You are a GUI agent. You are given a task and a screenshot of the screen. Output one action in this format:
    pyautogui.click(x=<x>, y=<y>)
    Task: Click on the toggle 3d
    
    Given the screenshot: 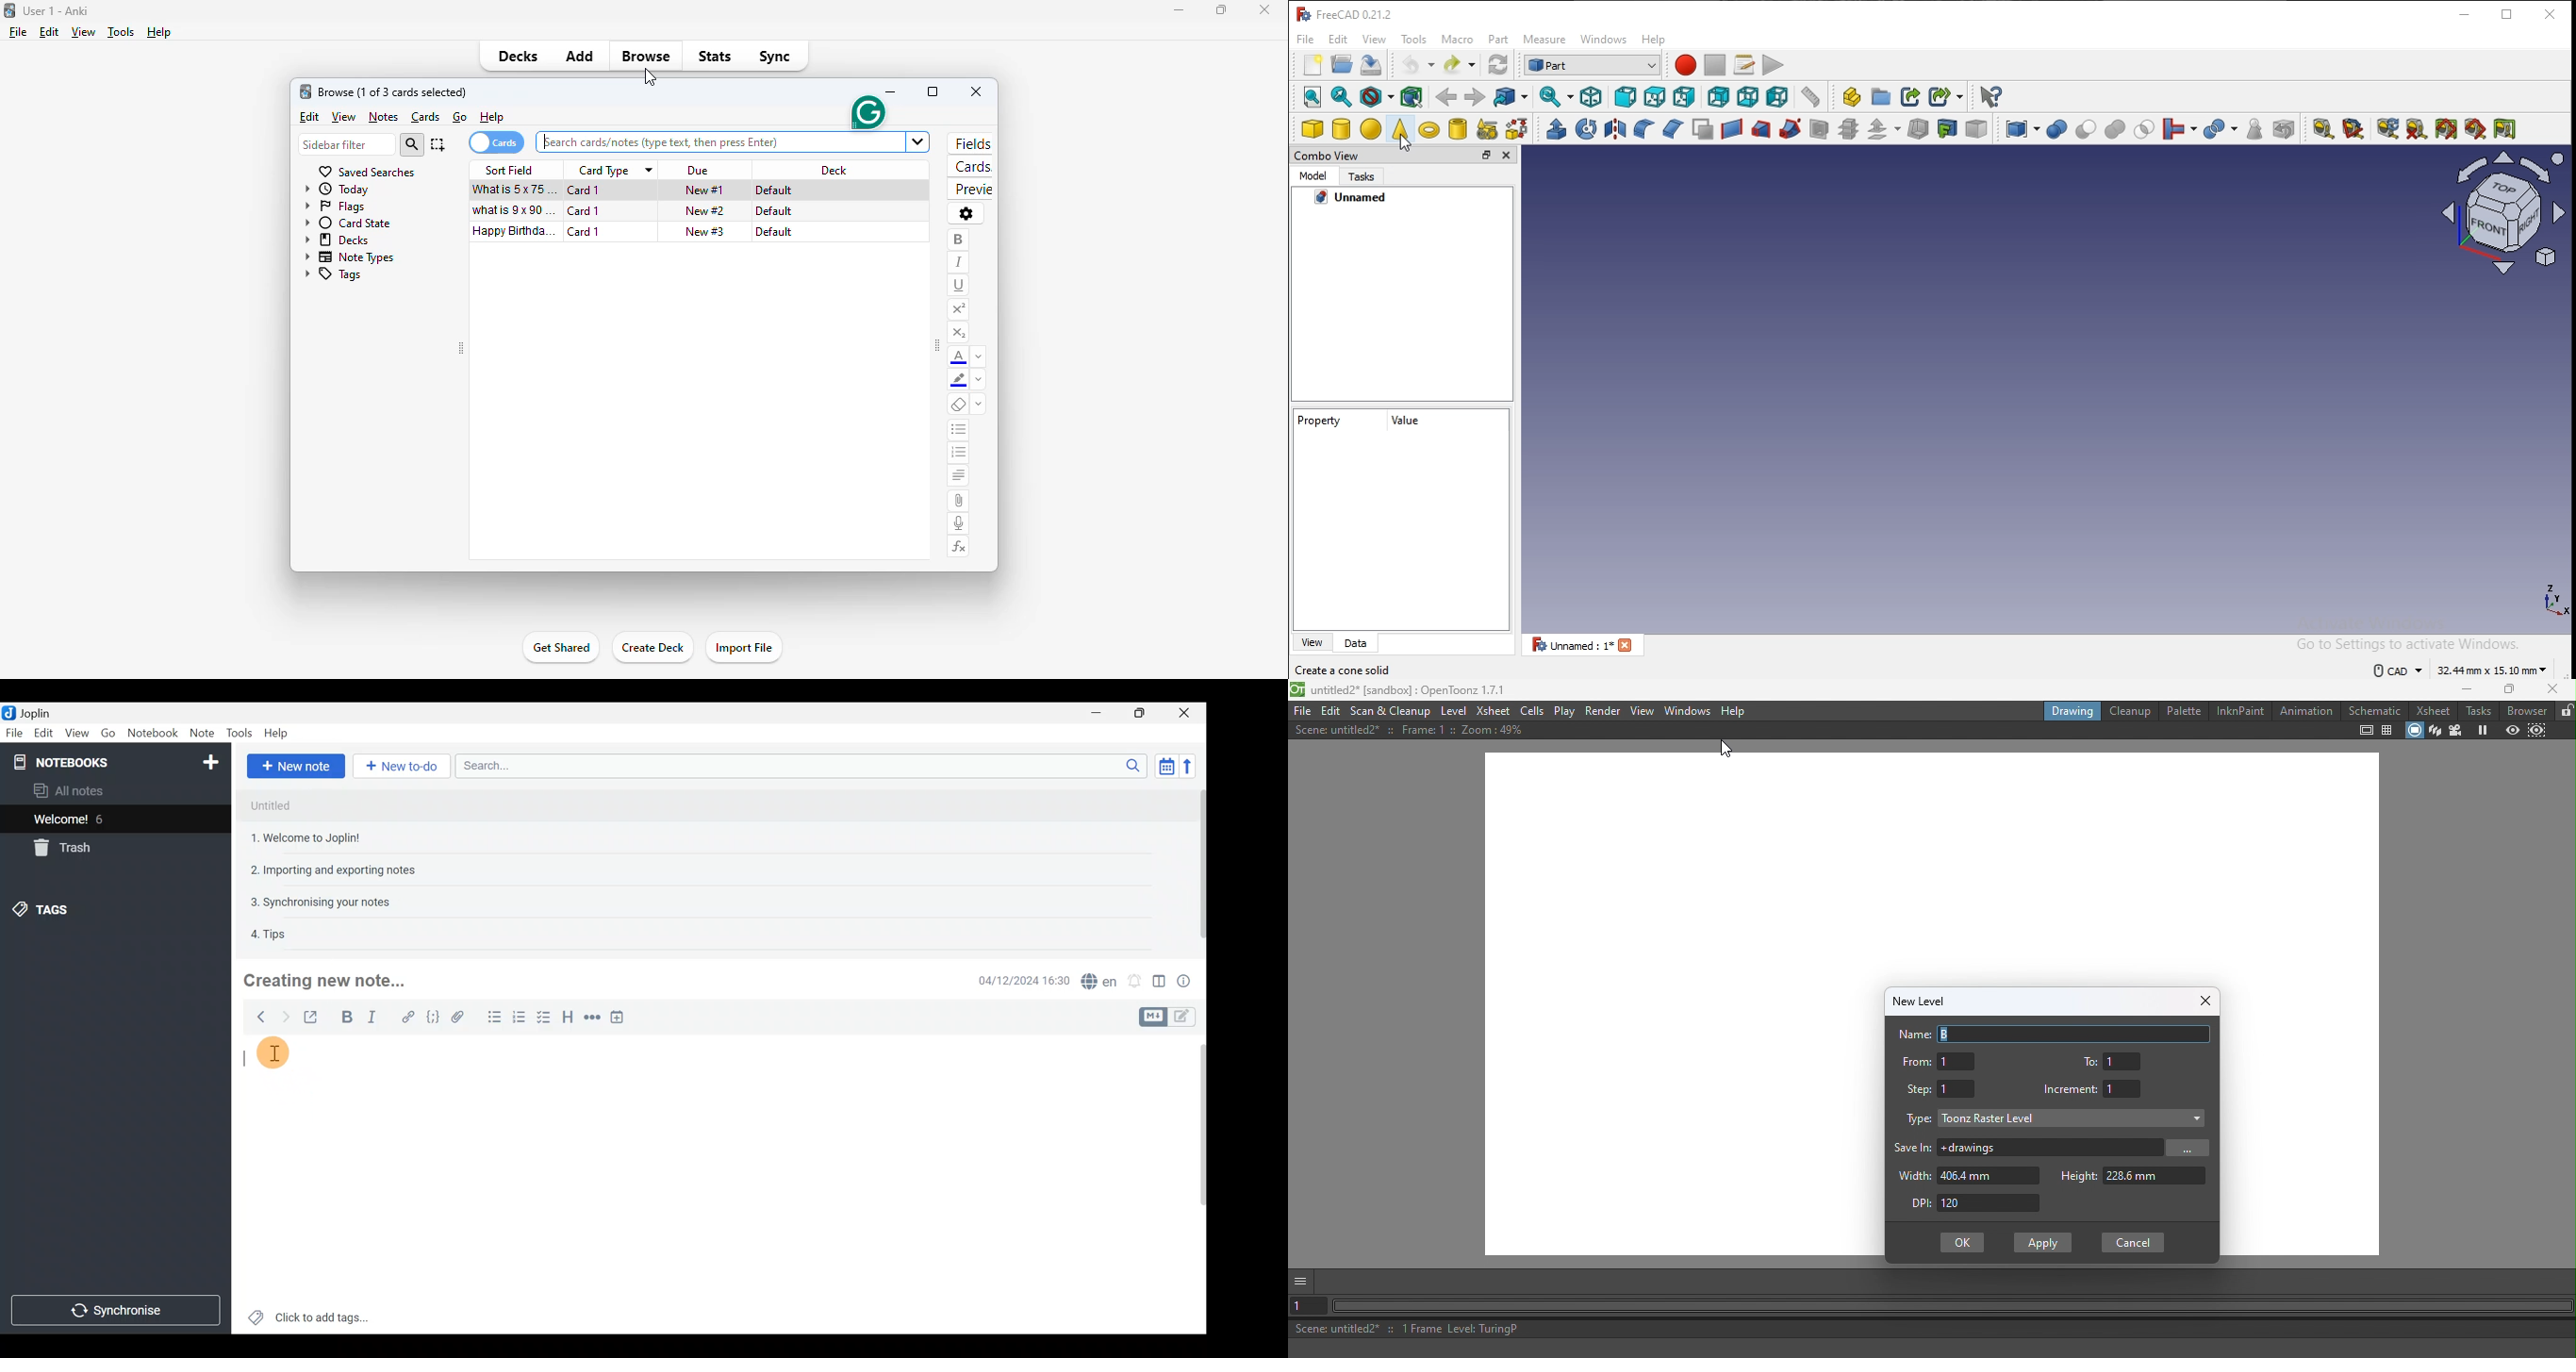 What is the action you would take?
    pyautogui.click(x=2475, y=128)
    